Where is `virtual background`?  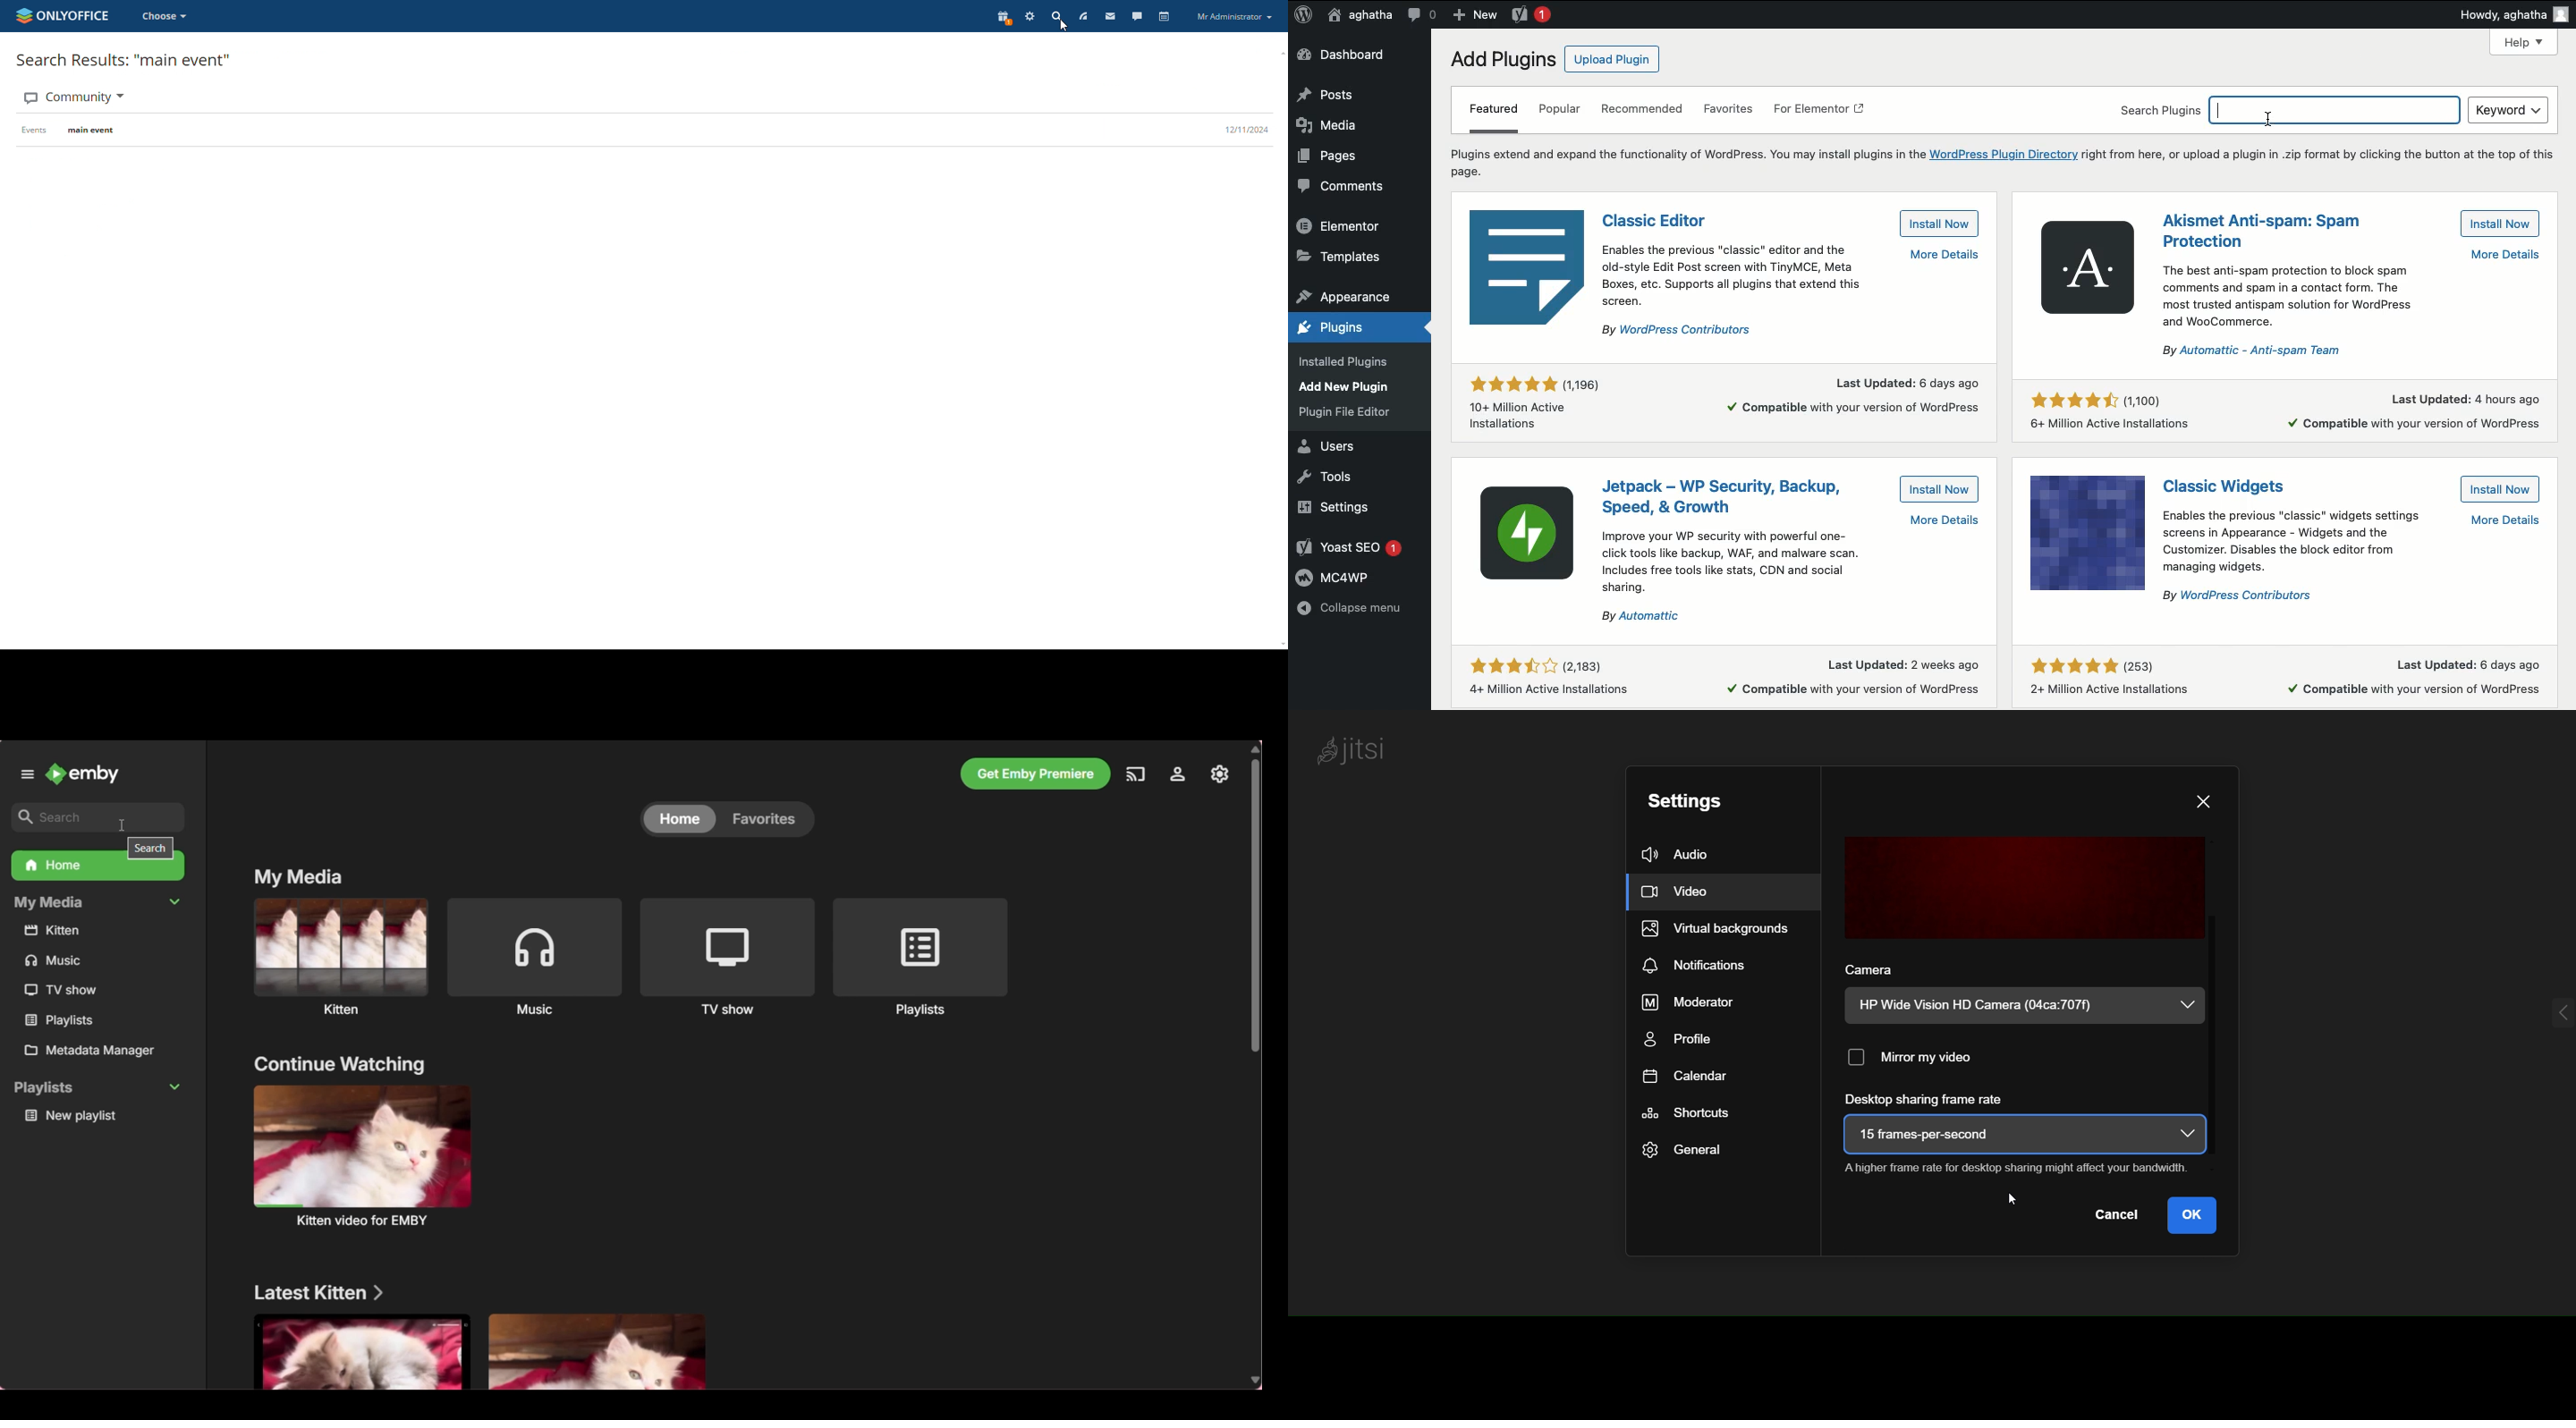 virtual background is located at coordinates (1723, 931).